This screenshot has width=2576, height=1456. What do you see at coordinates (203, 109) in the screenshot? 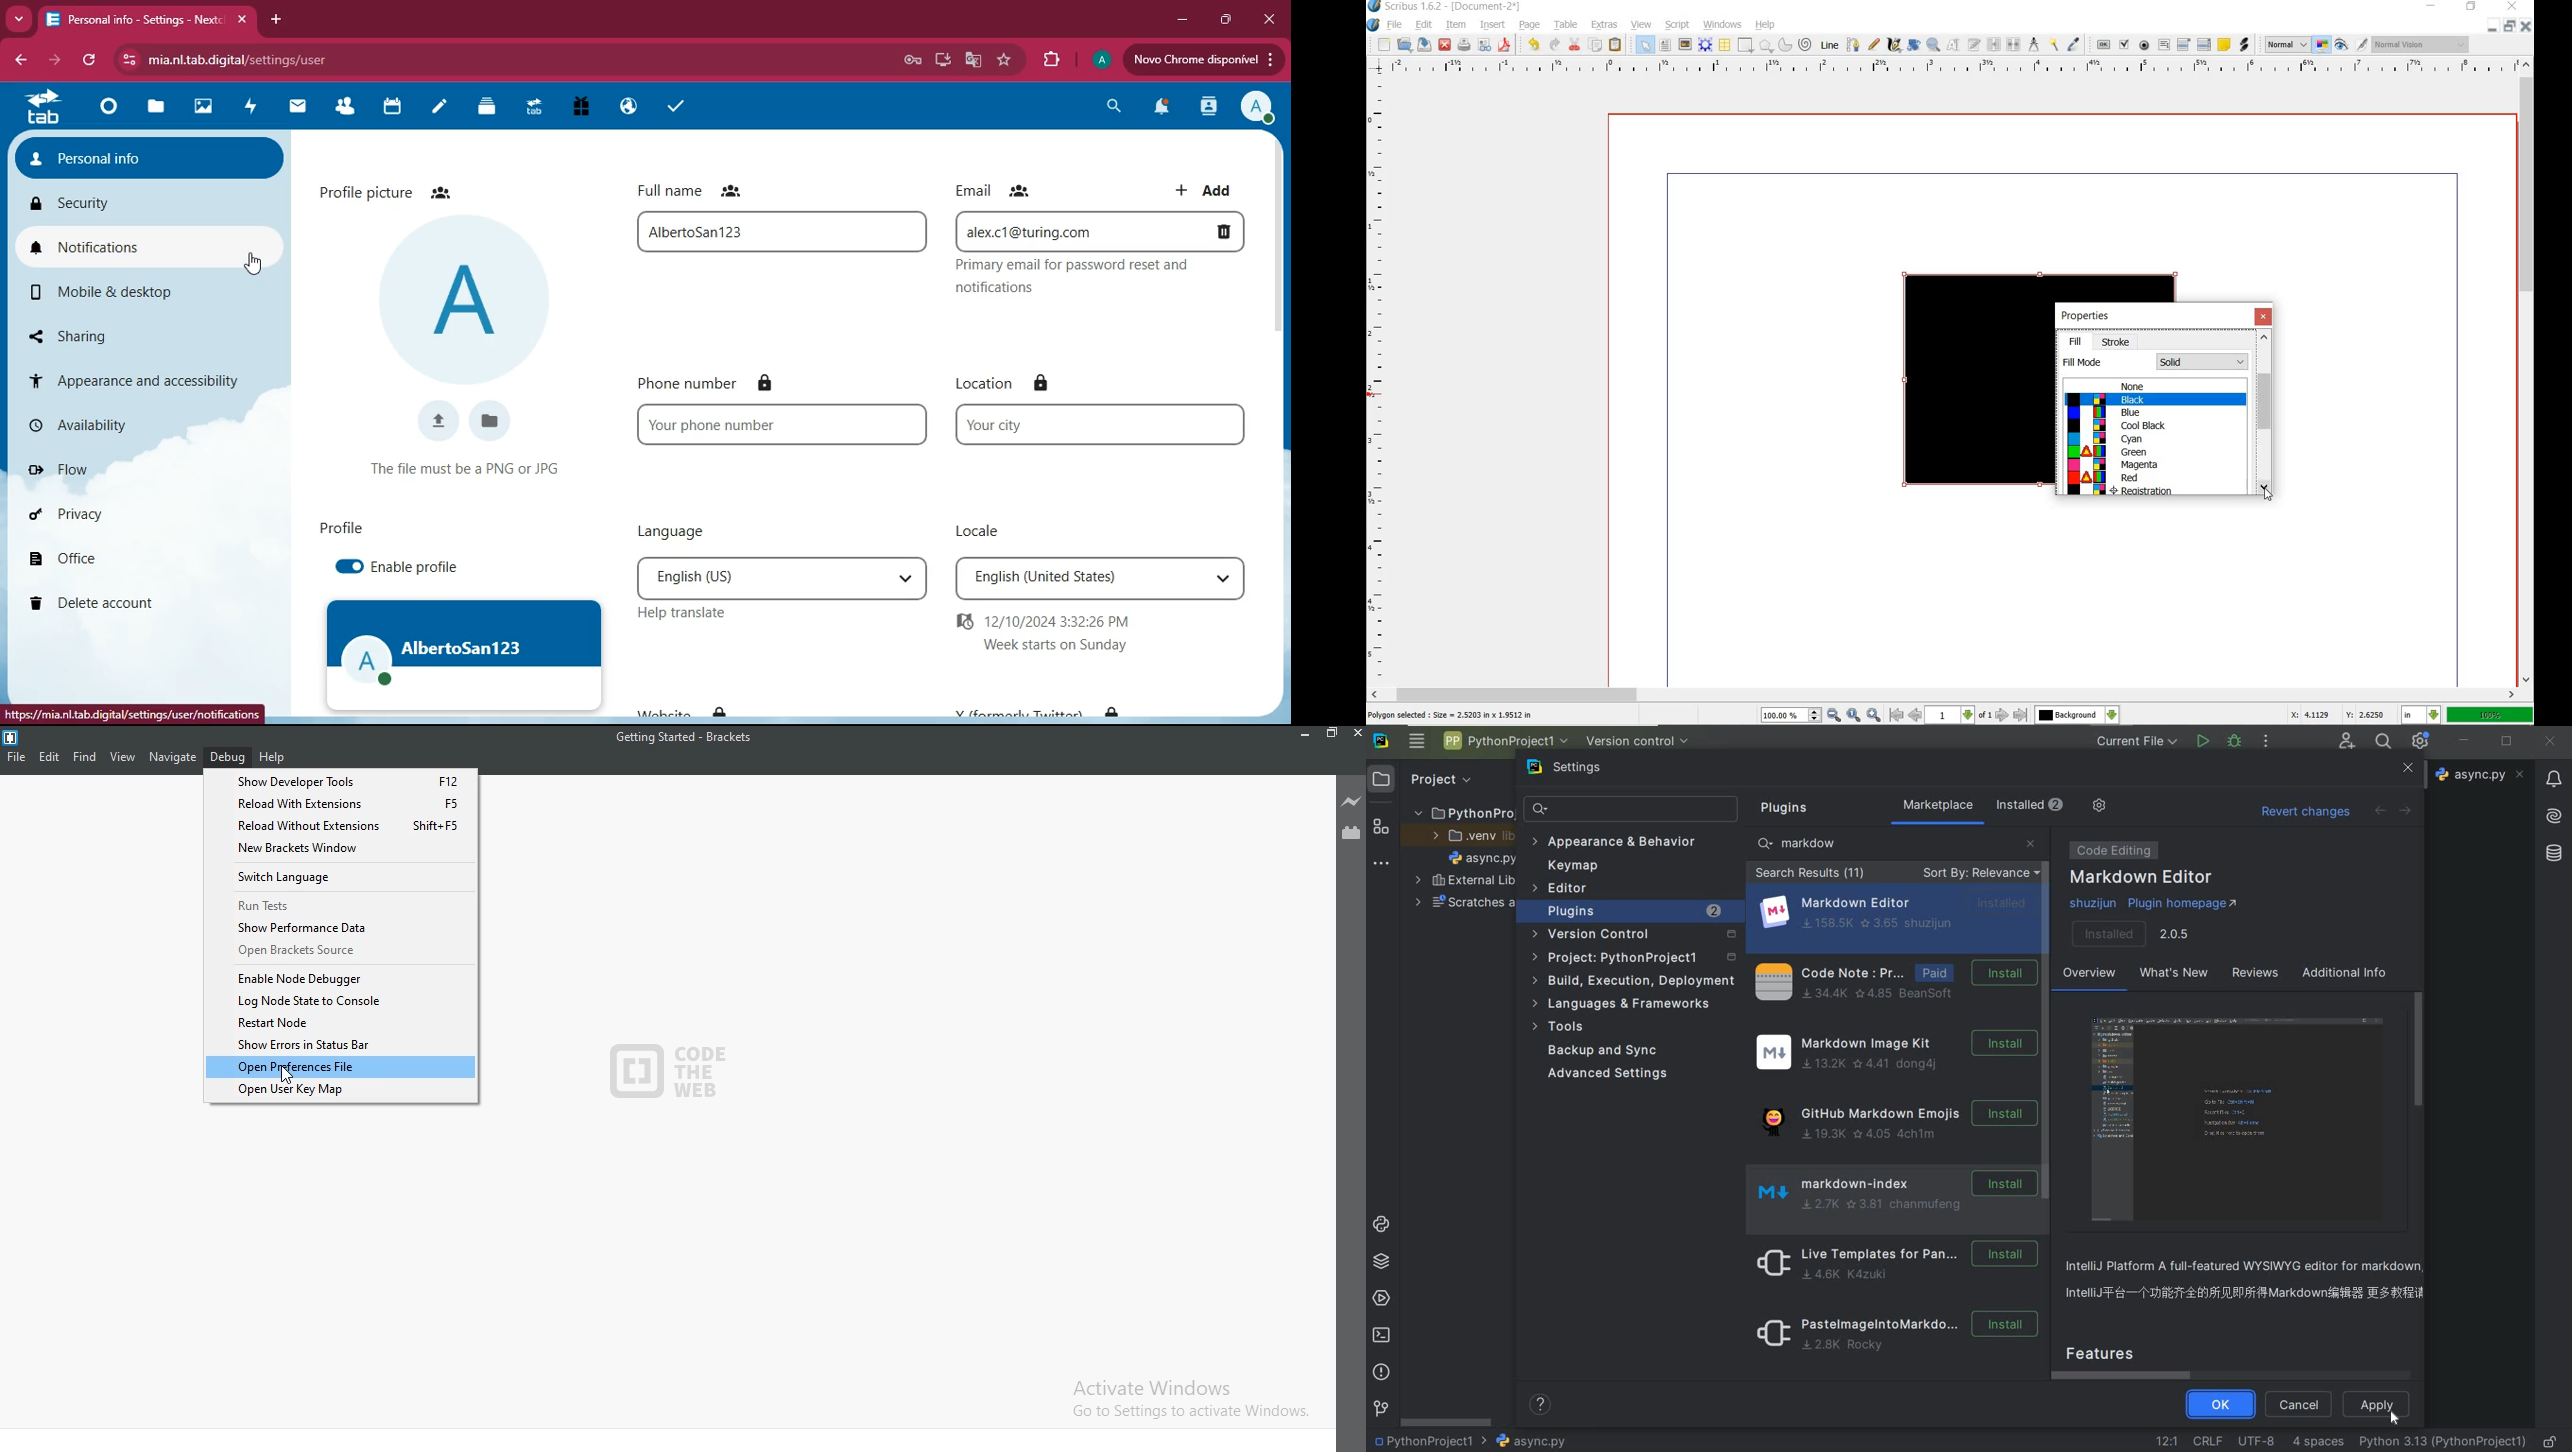
I see `images` at bounding box center [203, 109].